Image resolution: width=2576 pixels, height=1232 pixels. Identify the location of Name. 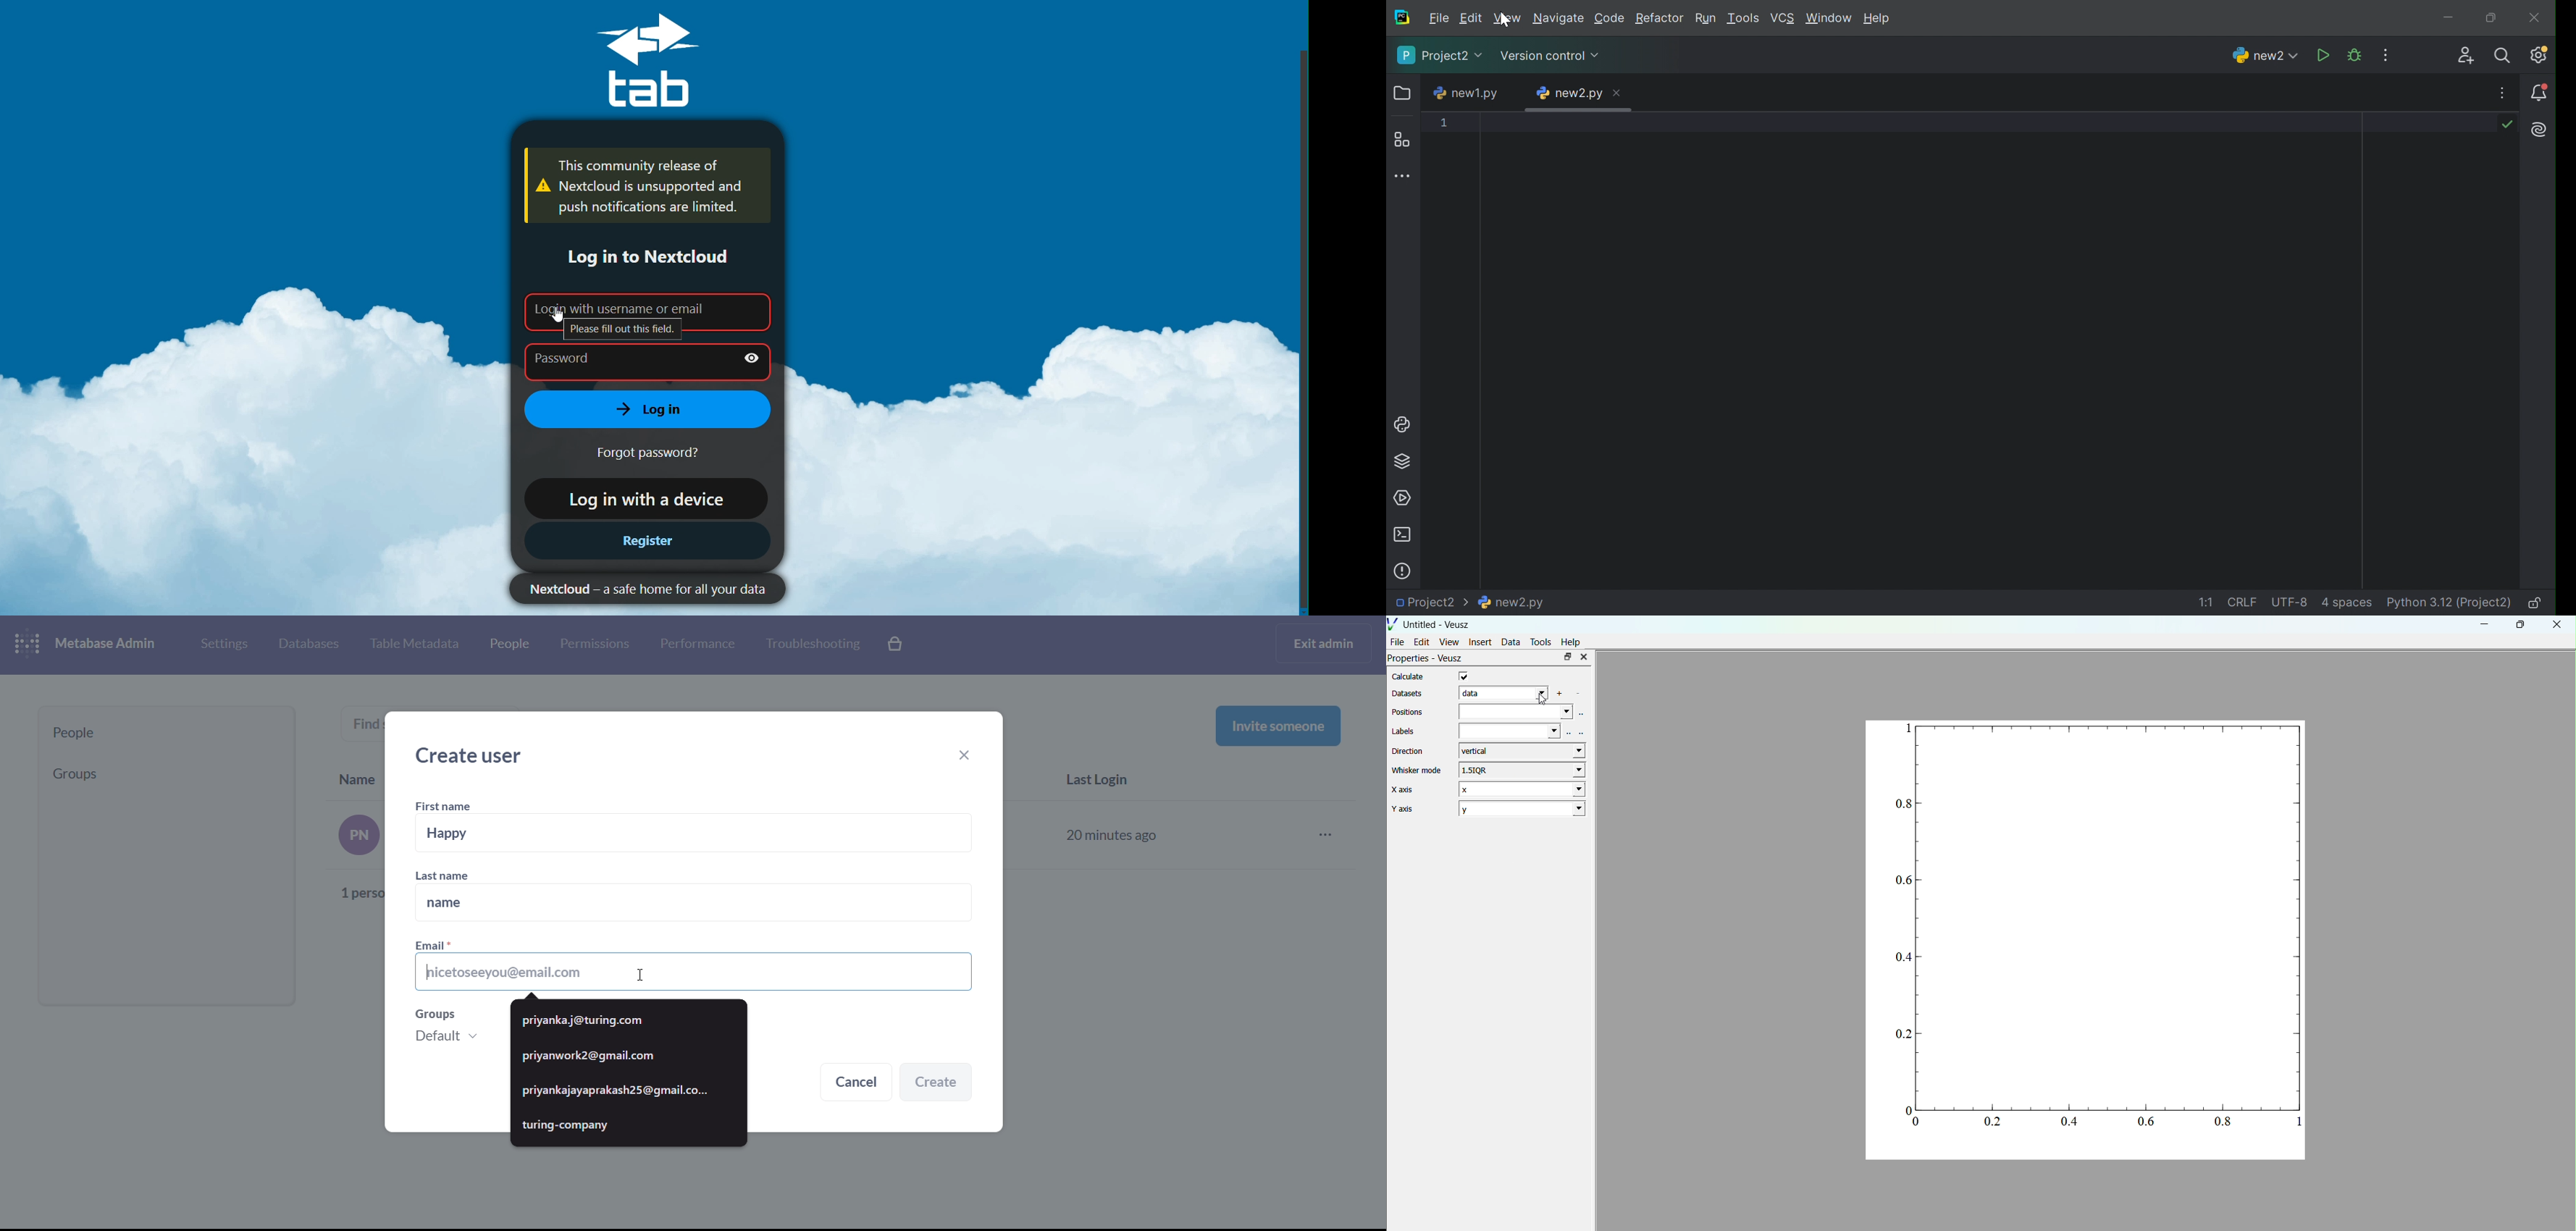
(358, 776).